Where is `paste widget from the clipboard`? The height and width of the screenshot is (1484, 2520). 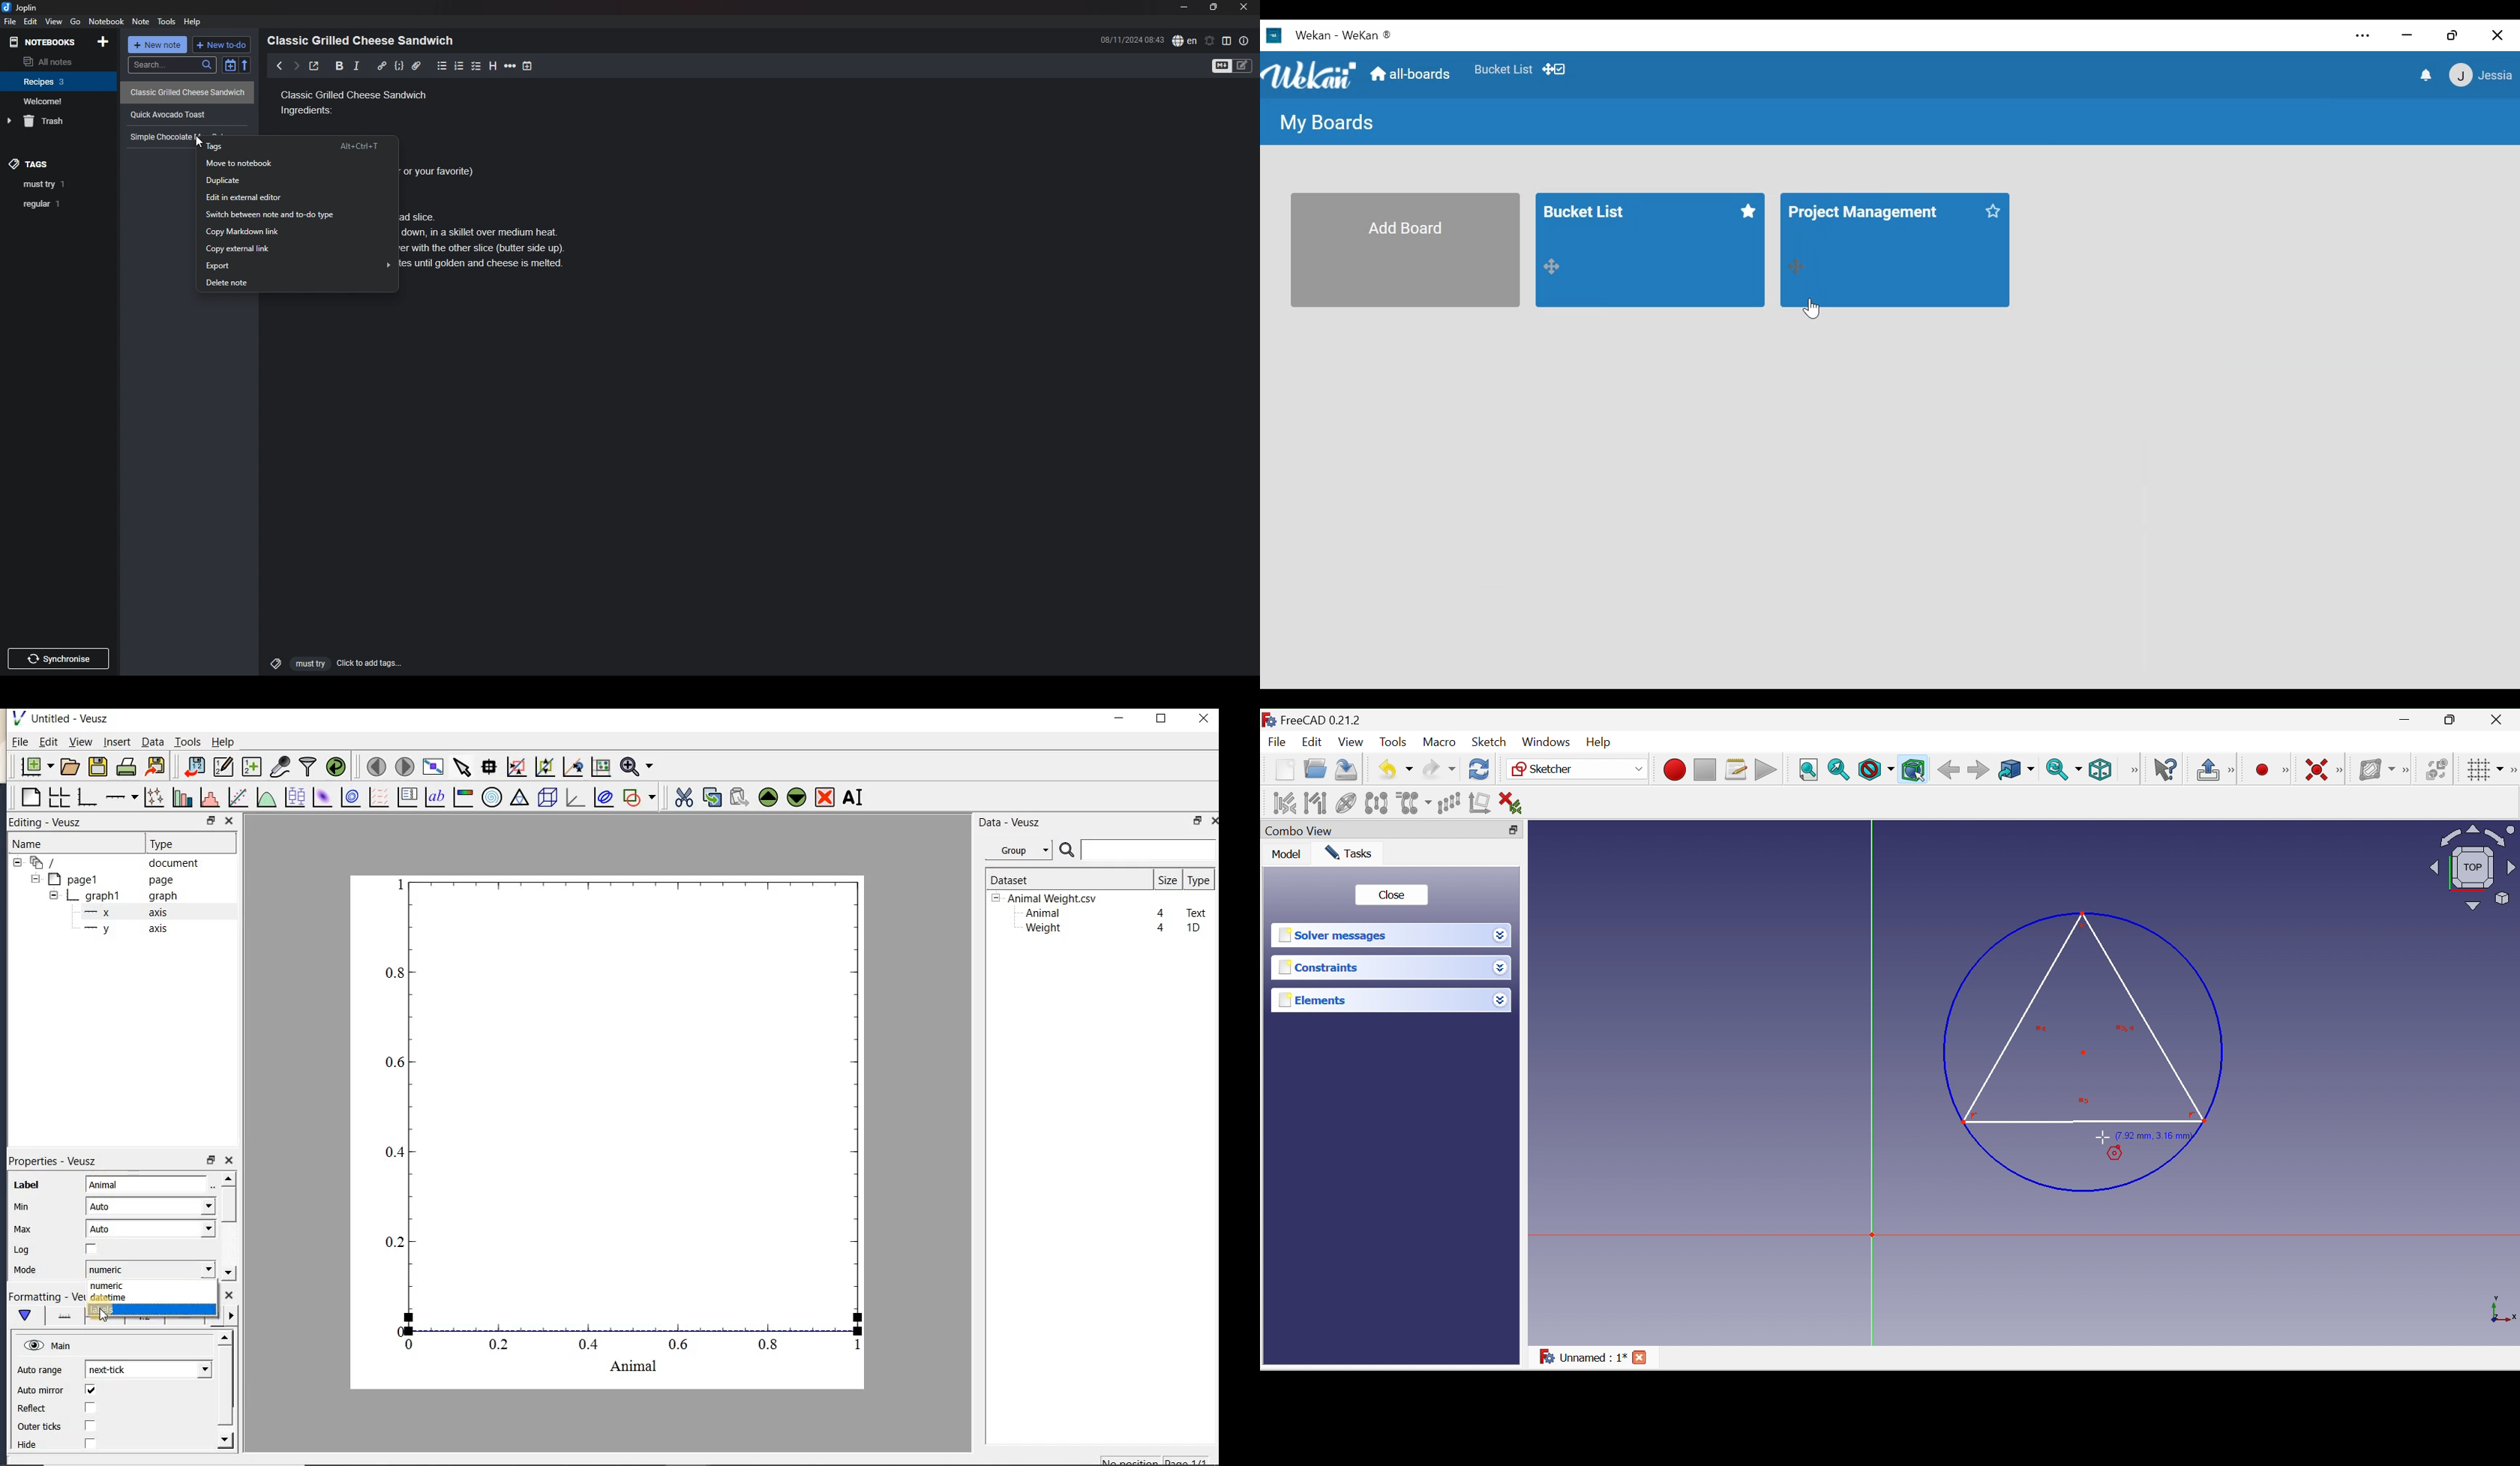 paste widget from the clipboard is located at coordinates (739, 799).